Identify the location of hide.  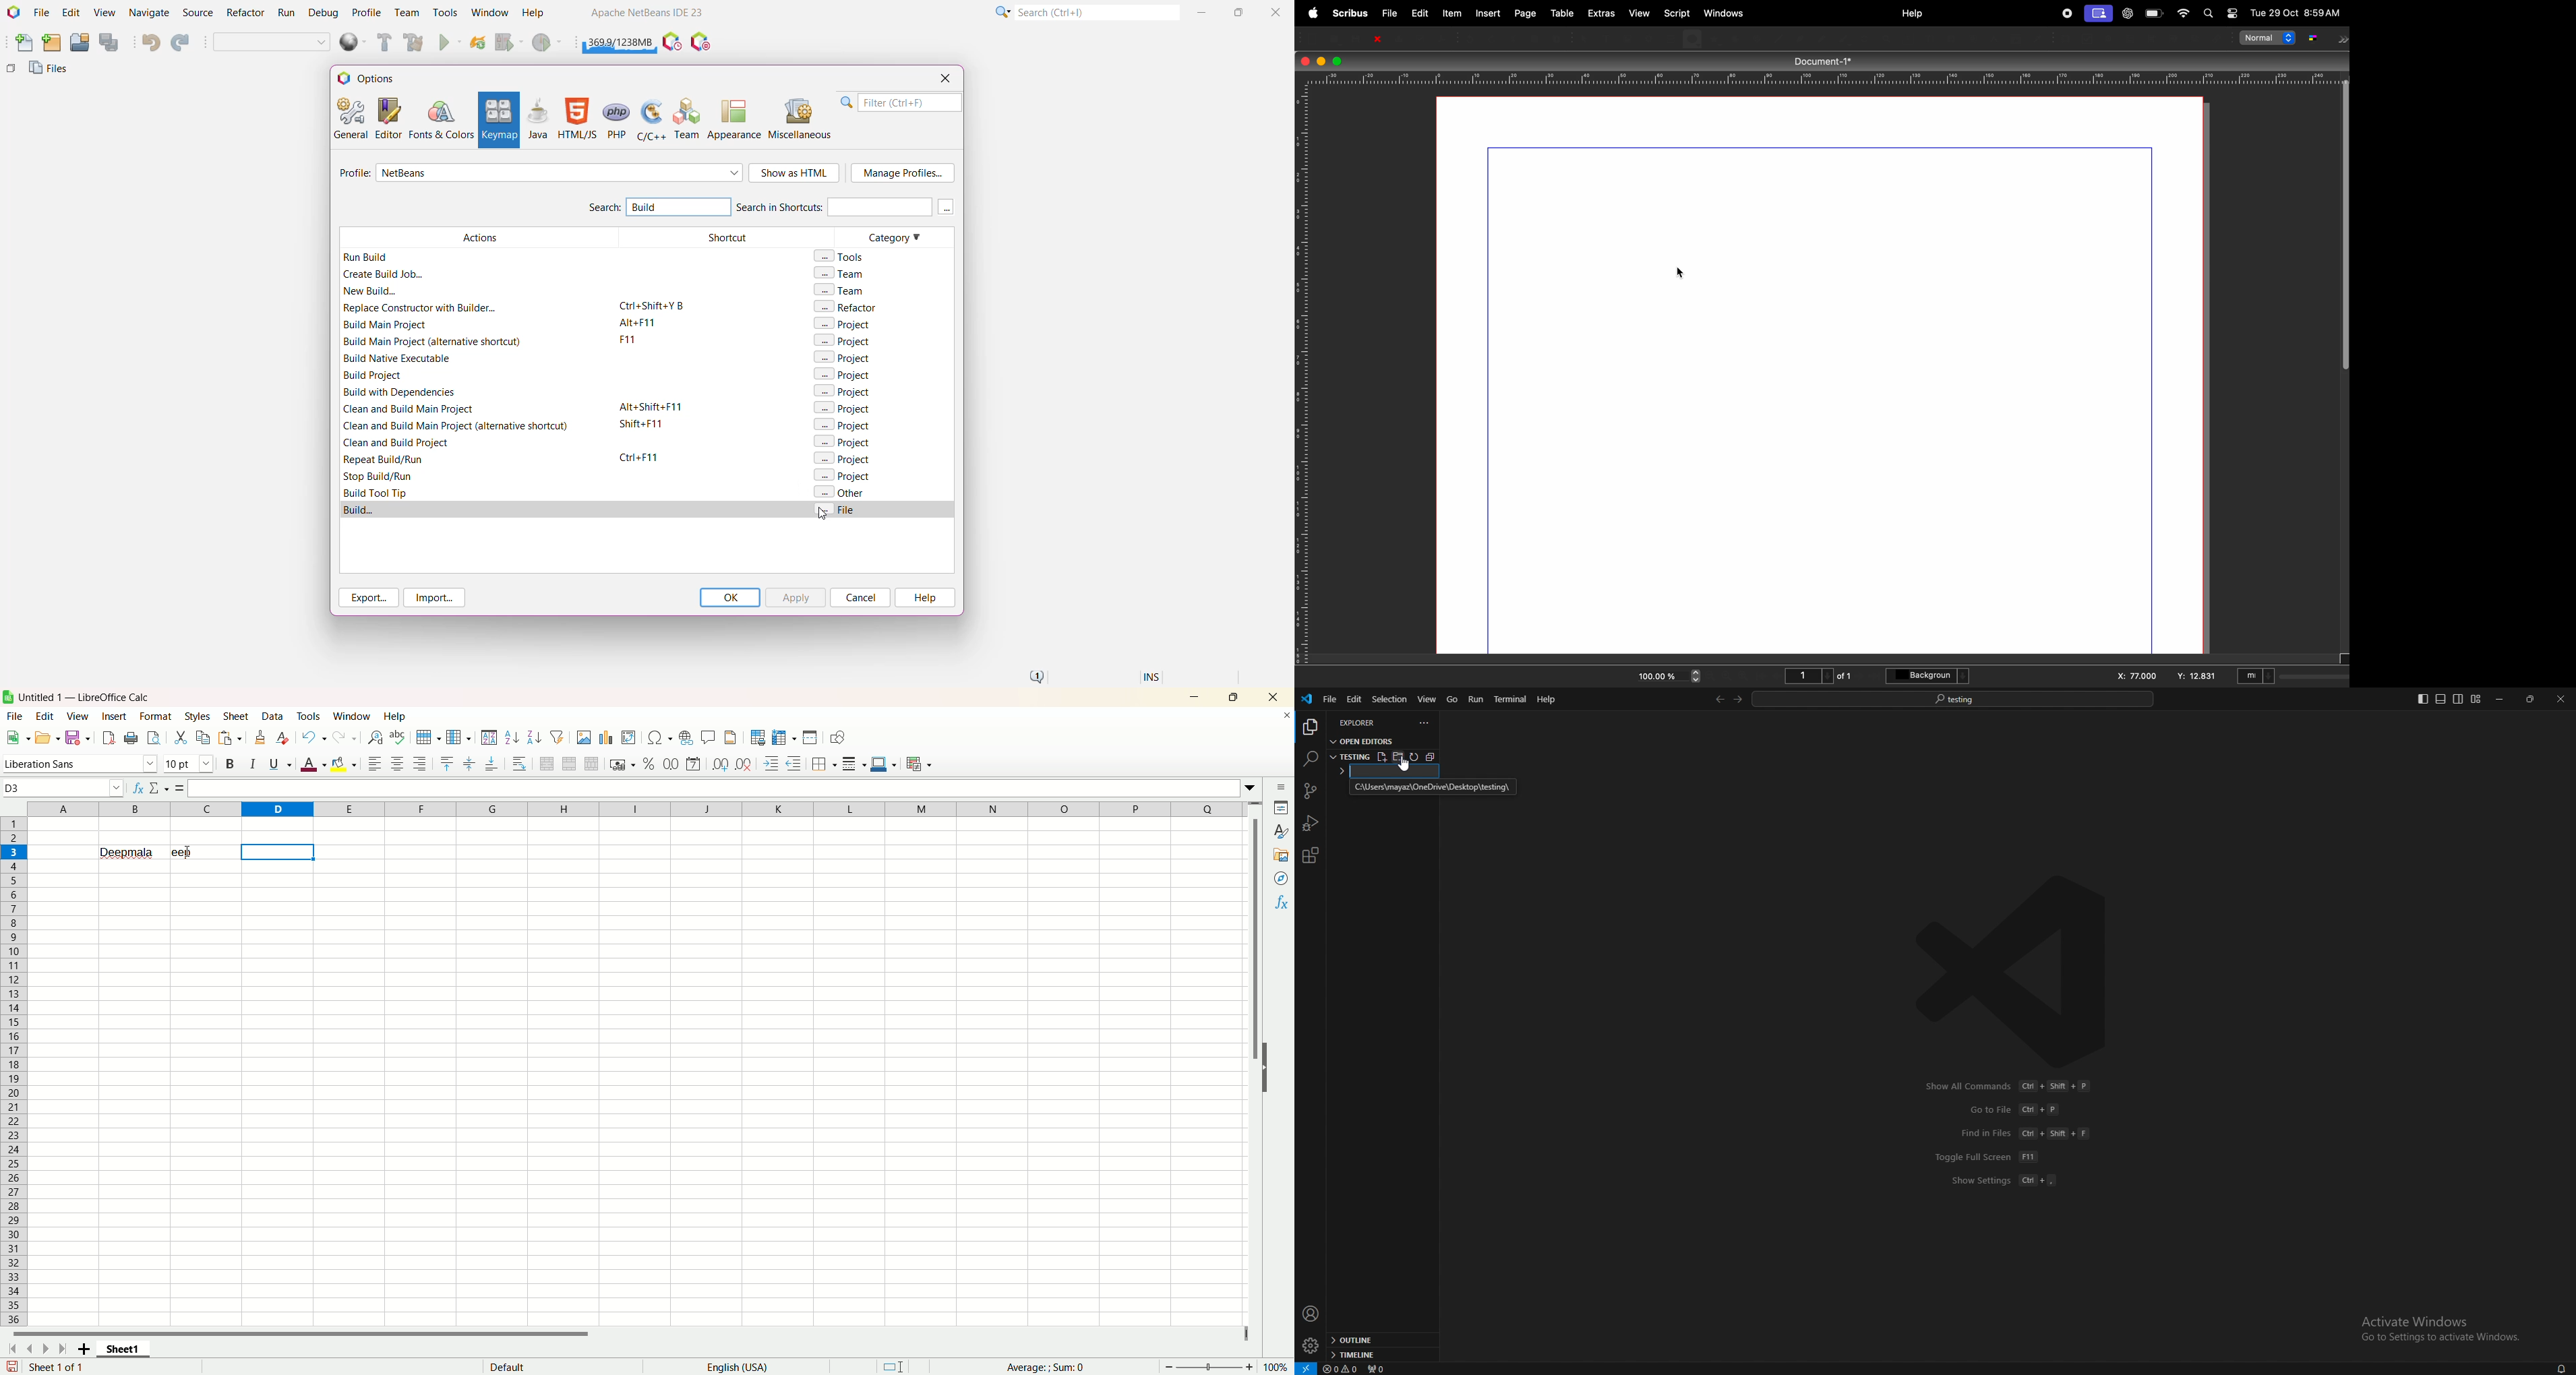
(1267, 1077).